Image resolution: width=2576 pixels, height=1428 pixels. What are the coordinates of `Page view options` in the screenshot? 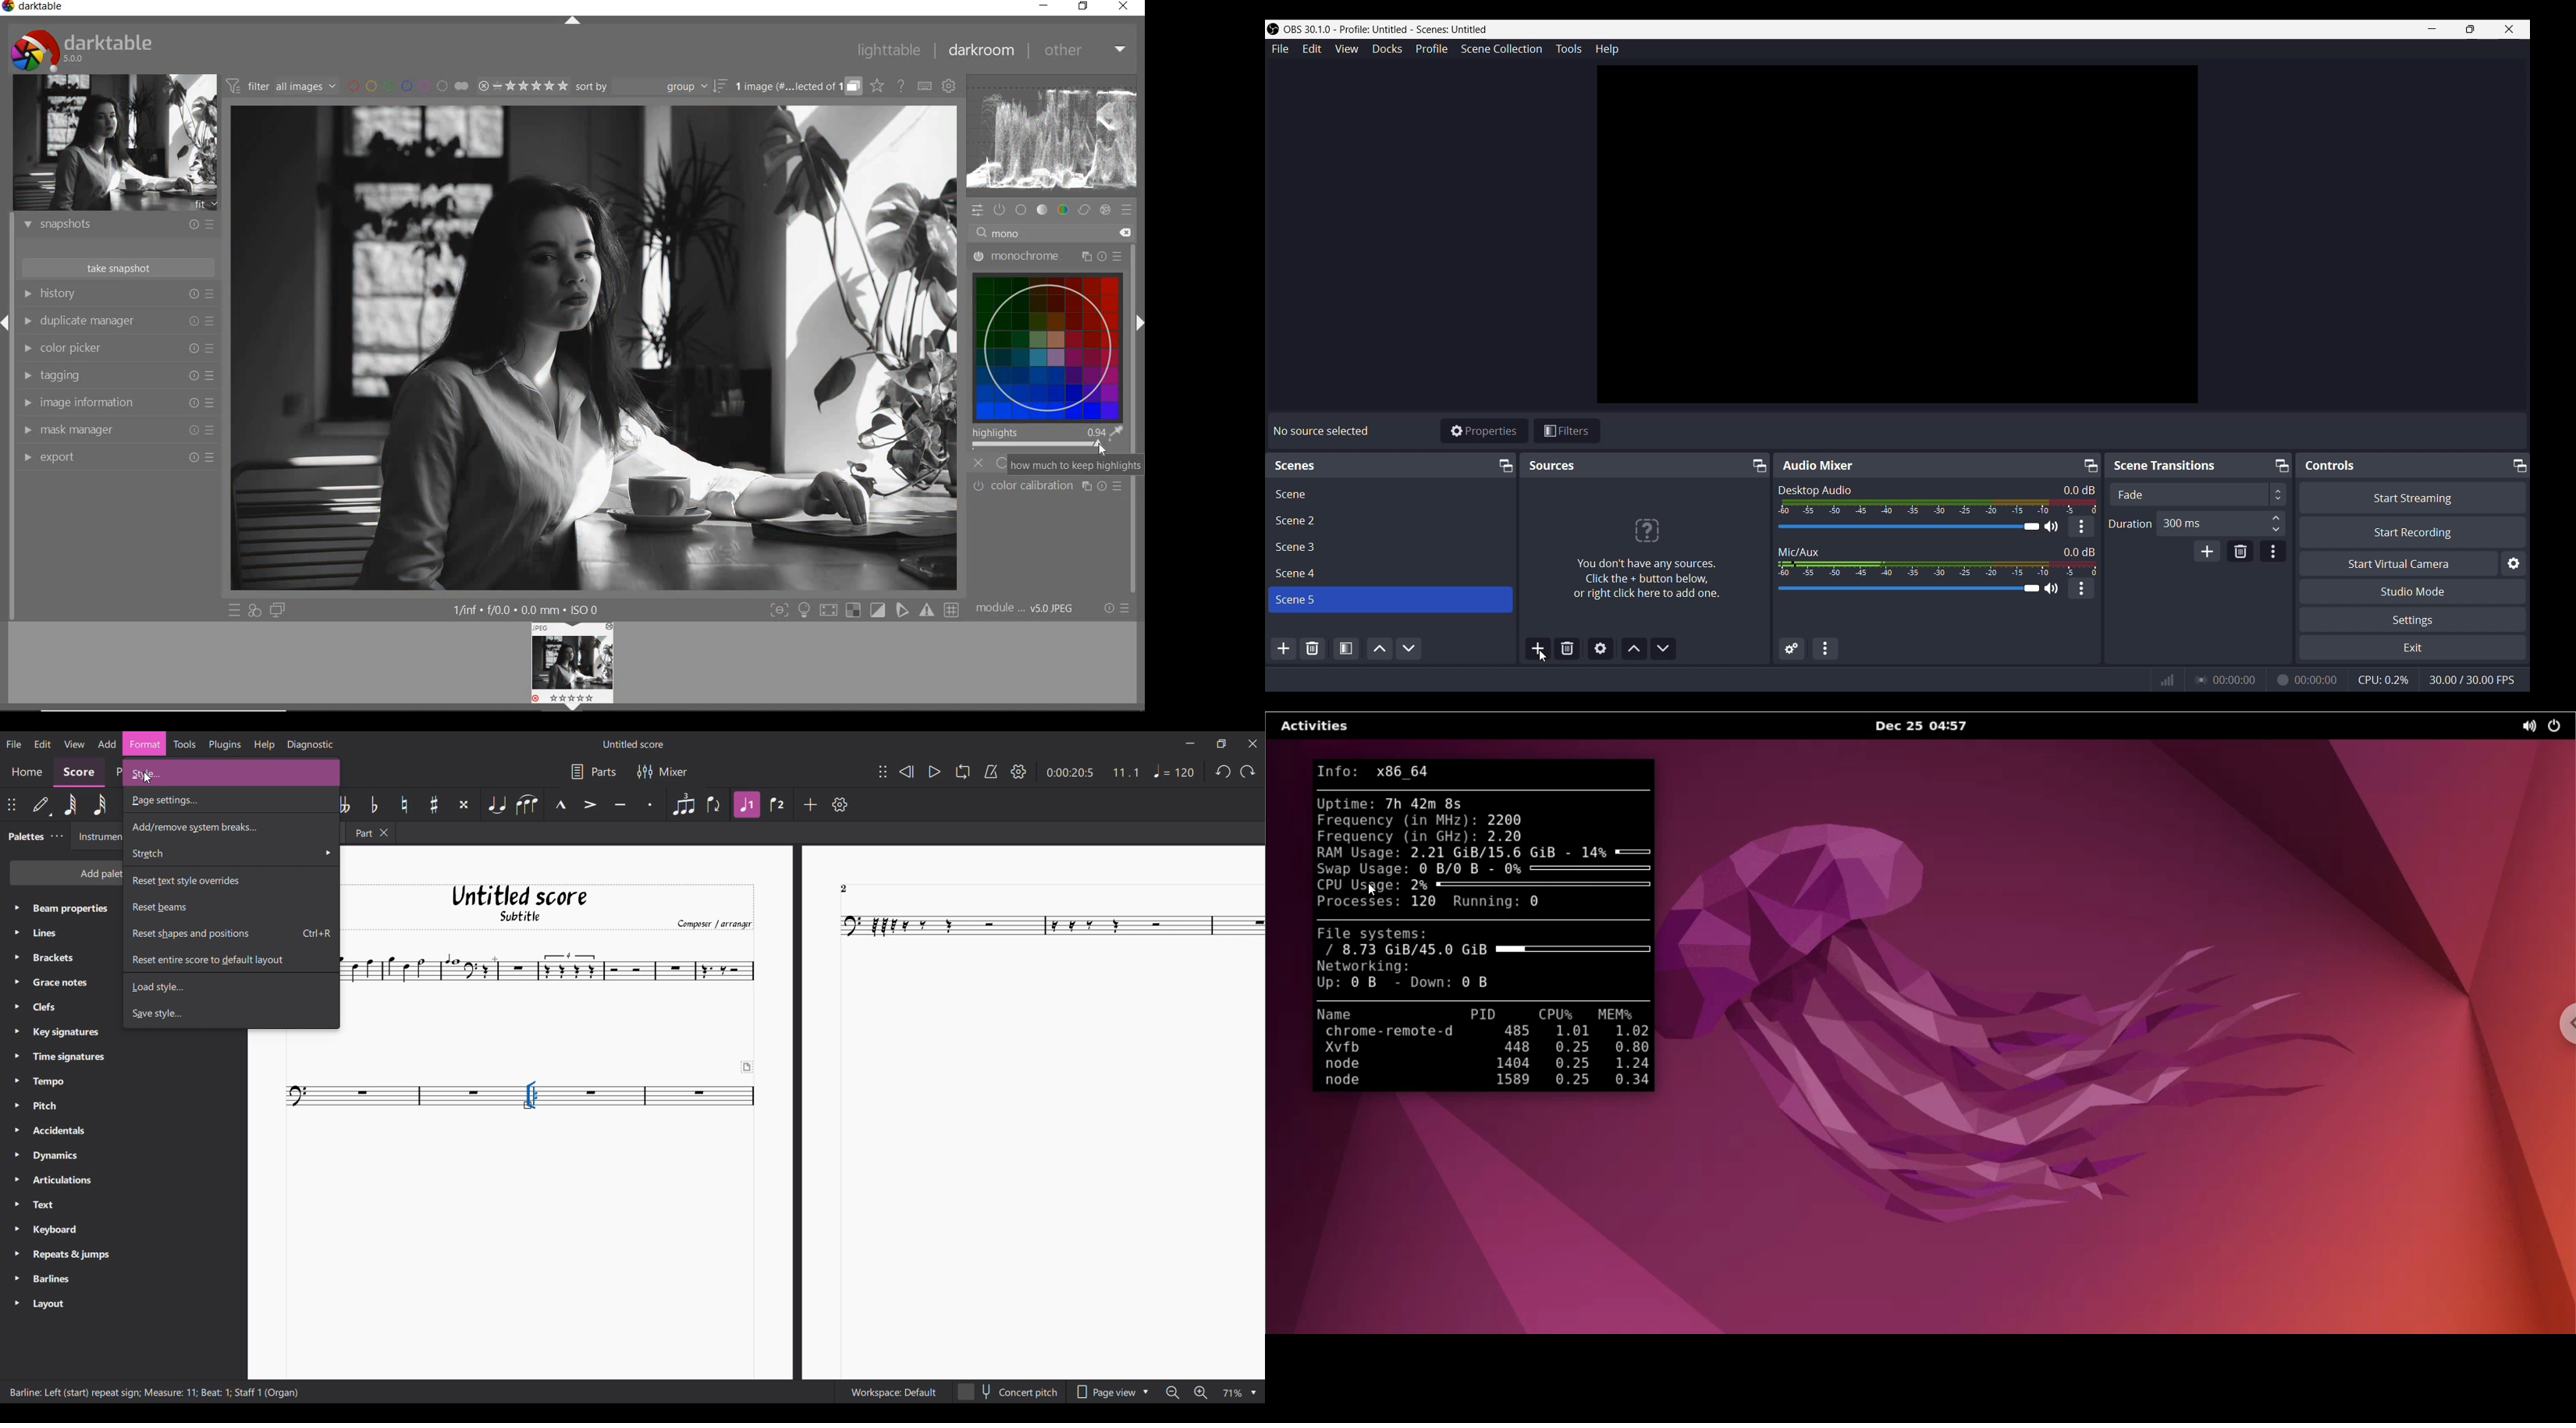 It's located at (1112, 1393).